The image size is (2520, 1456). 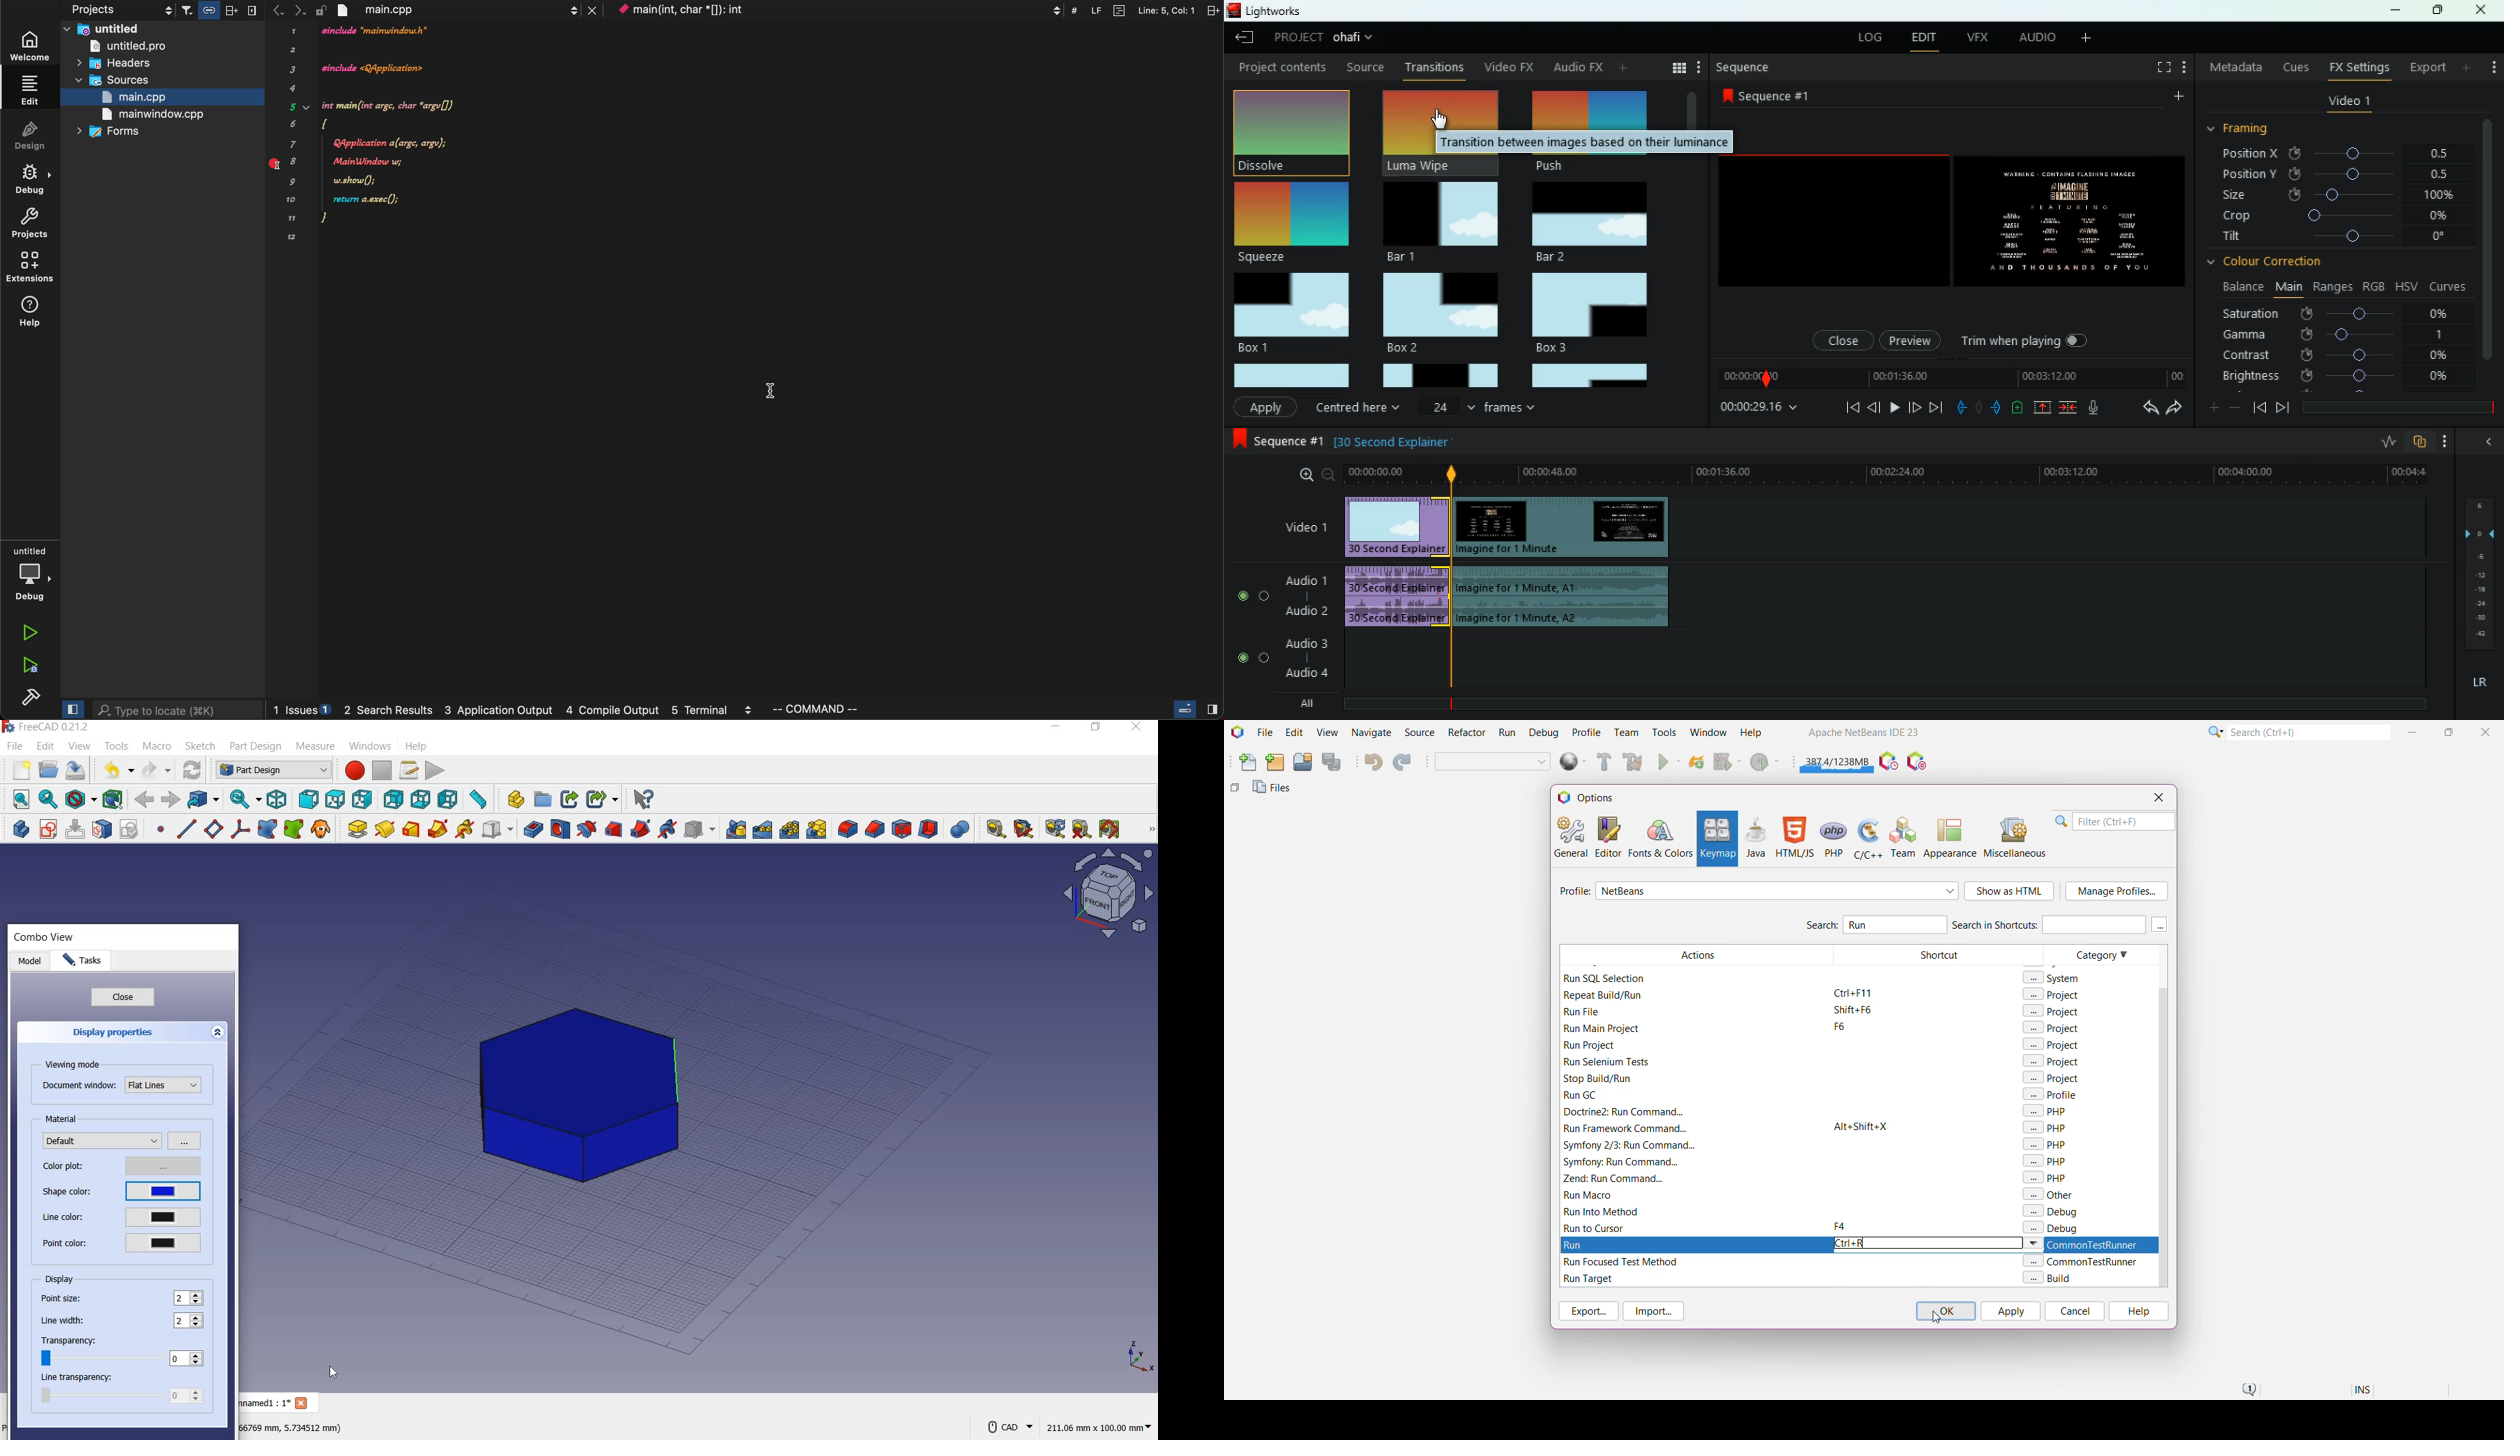 What do you see at coordinates (1304, 611) in the screenshot?
I see `audio 2` at bounding box center [1304, 611].